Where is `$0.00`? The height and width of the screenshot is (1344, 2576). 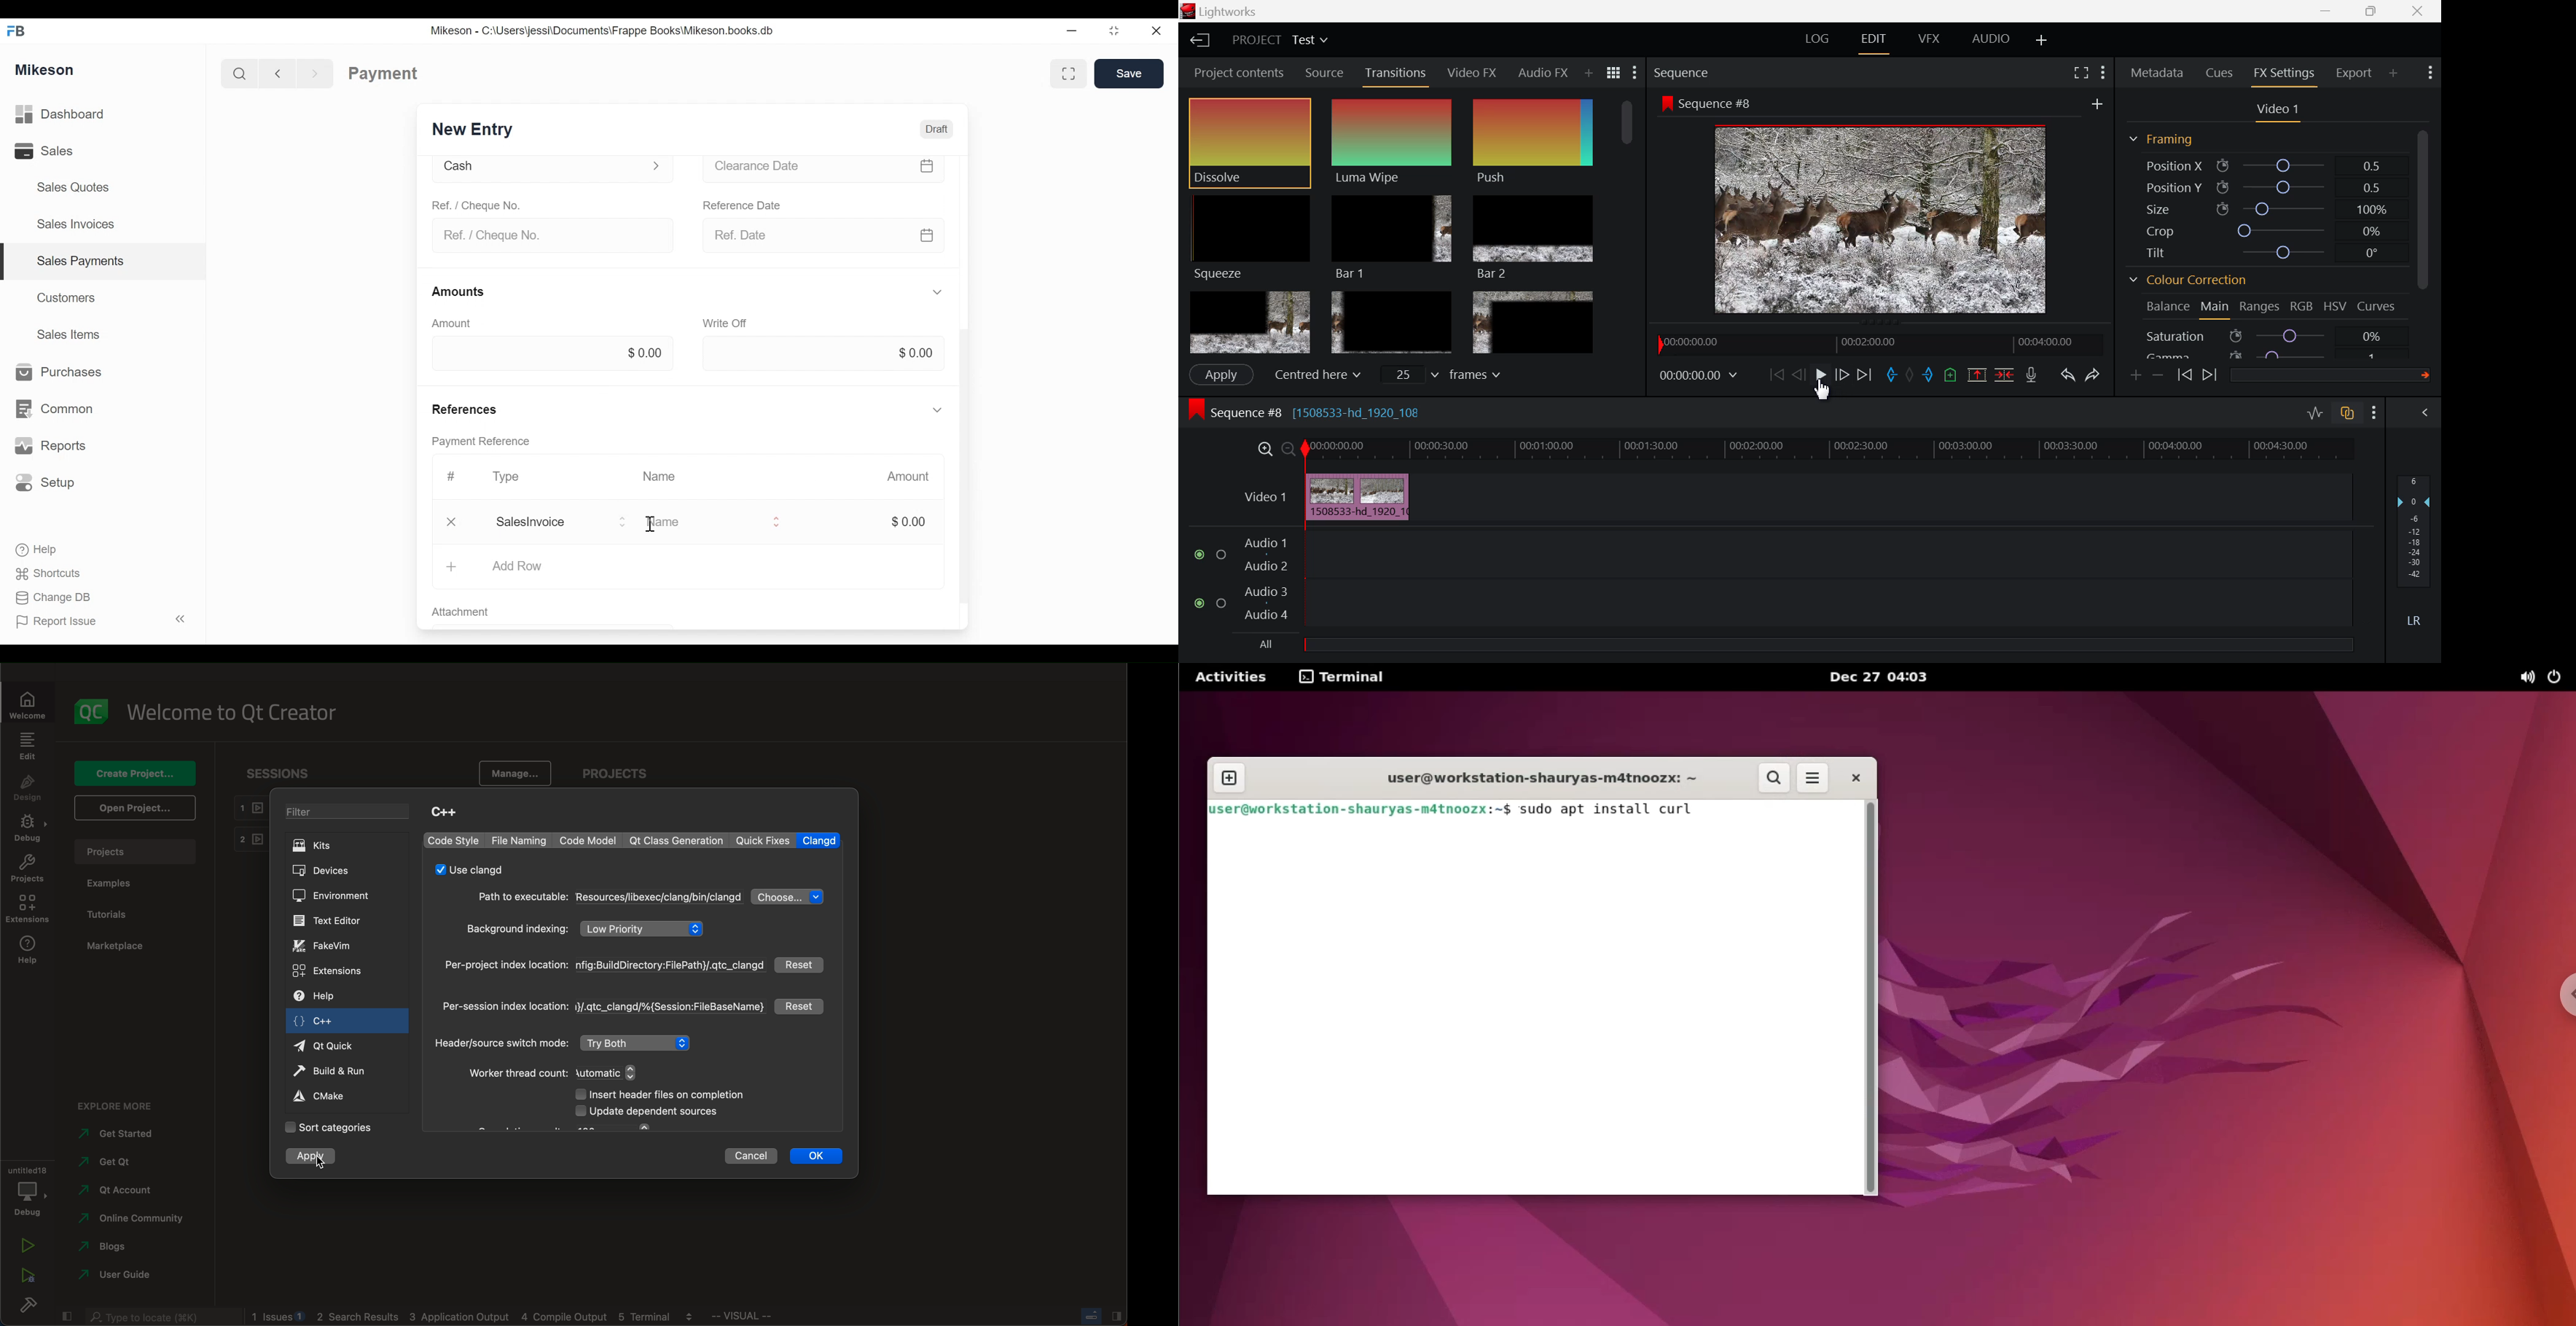
$0.00 is located at coordinates (647, 355).